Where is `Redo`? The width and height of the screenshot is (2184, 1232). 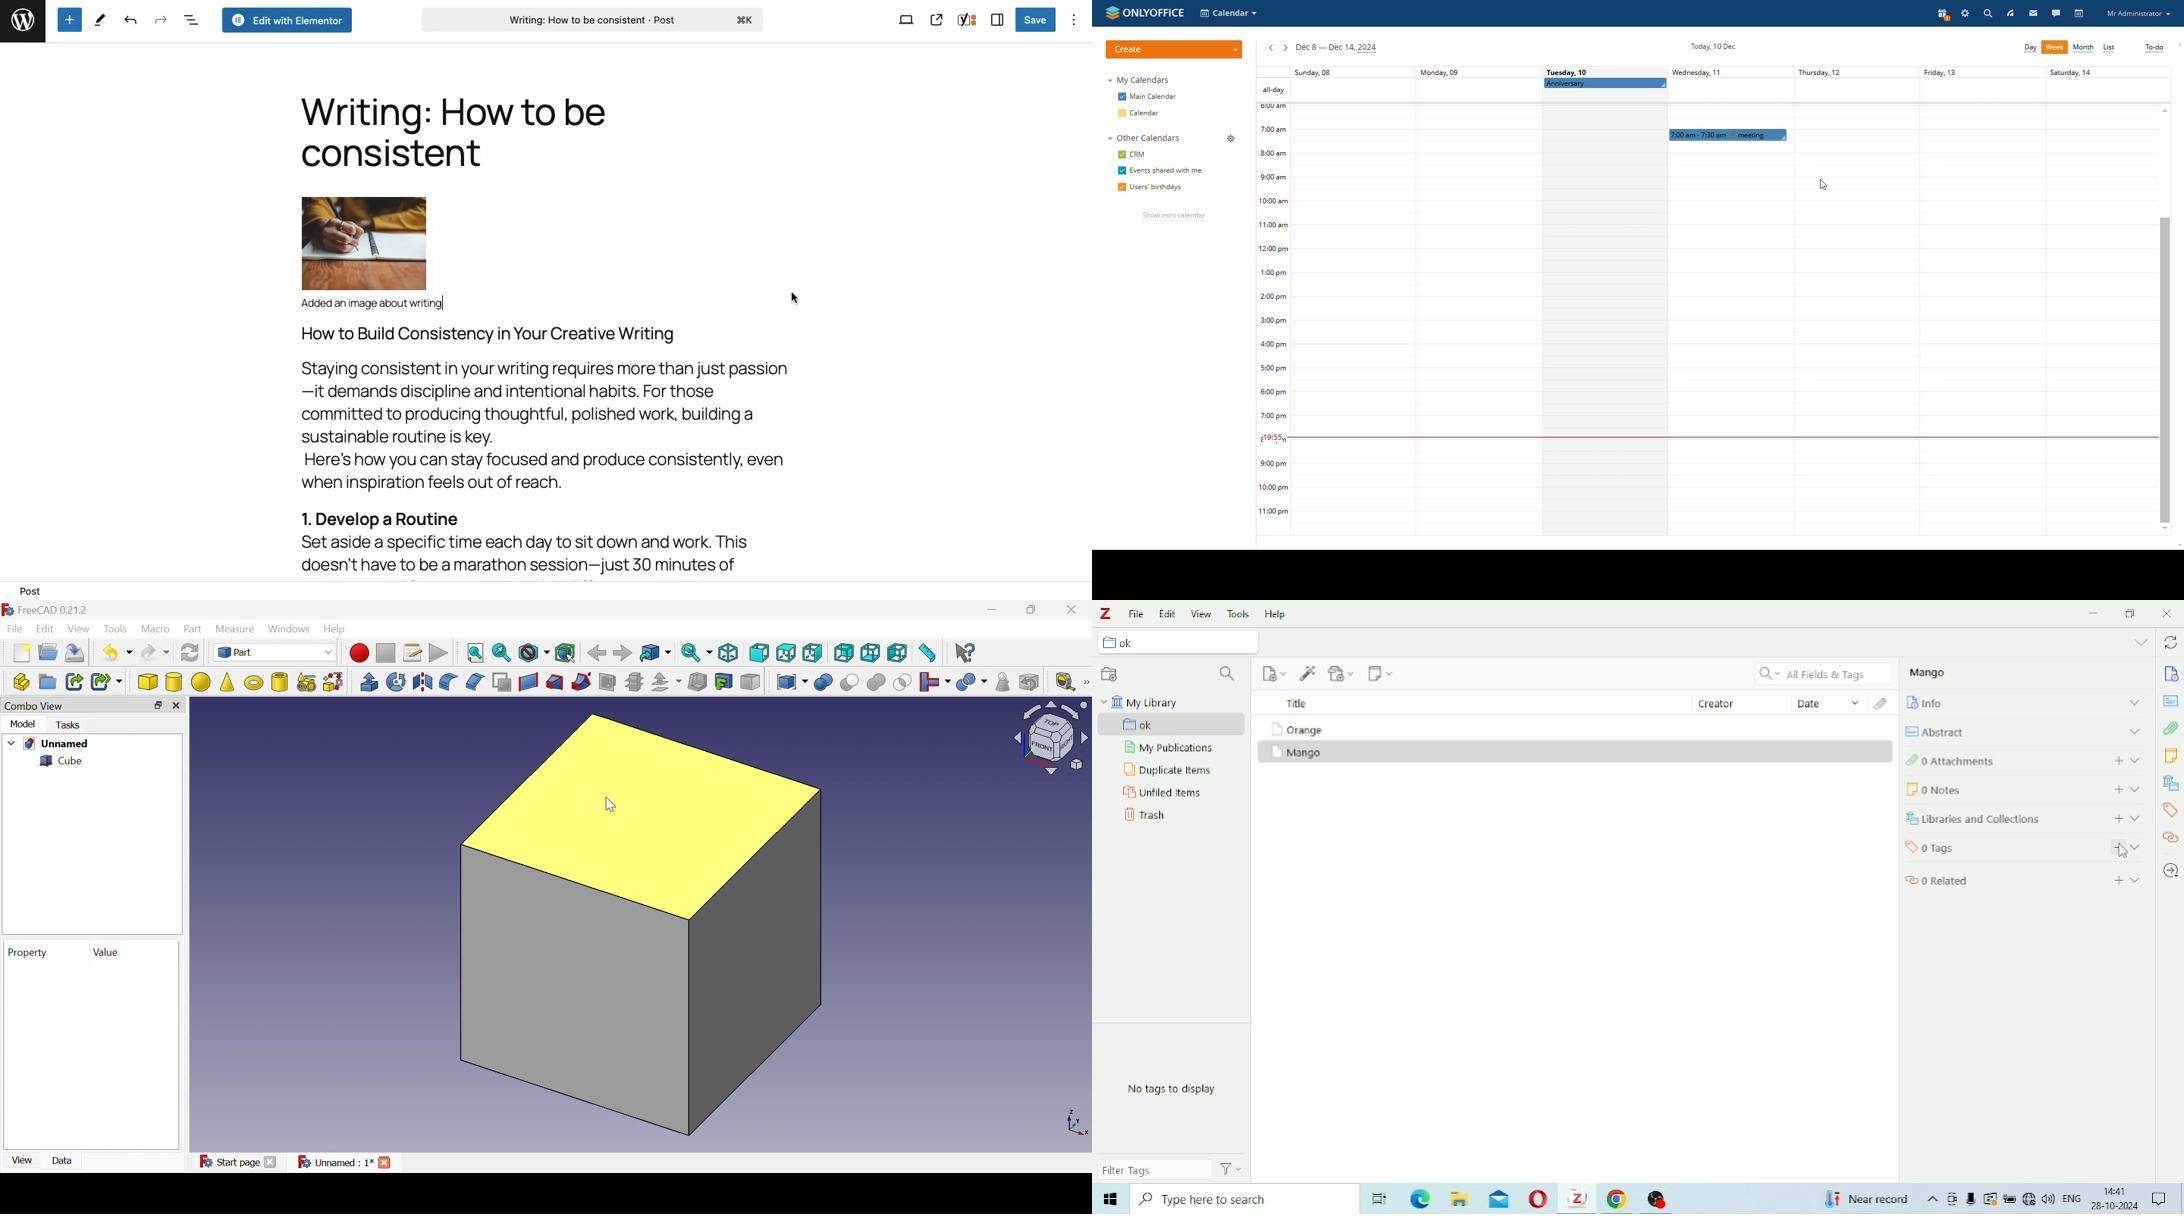
Redo is located at coordinates (156, 652).